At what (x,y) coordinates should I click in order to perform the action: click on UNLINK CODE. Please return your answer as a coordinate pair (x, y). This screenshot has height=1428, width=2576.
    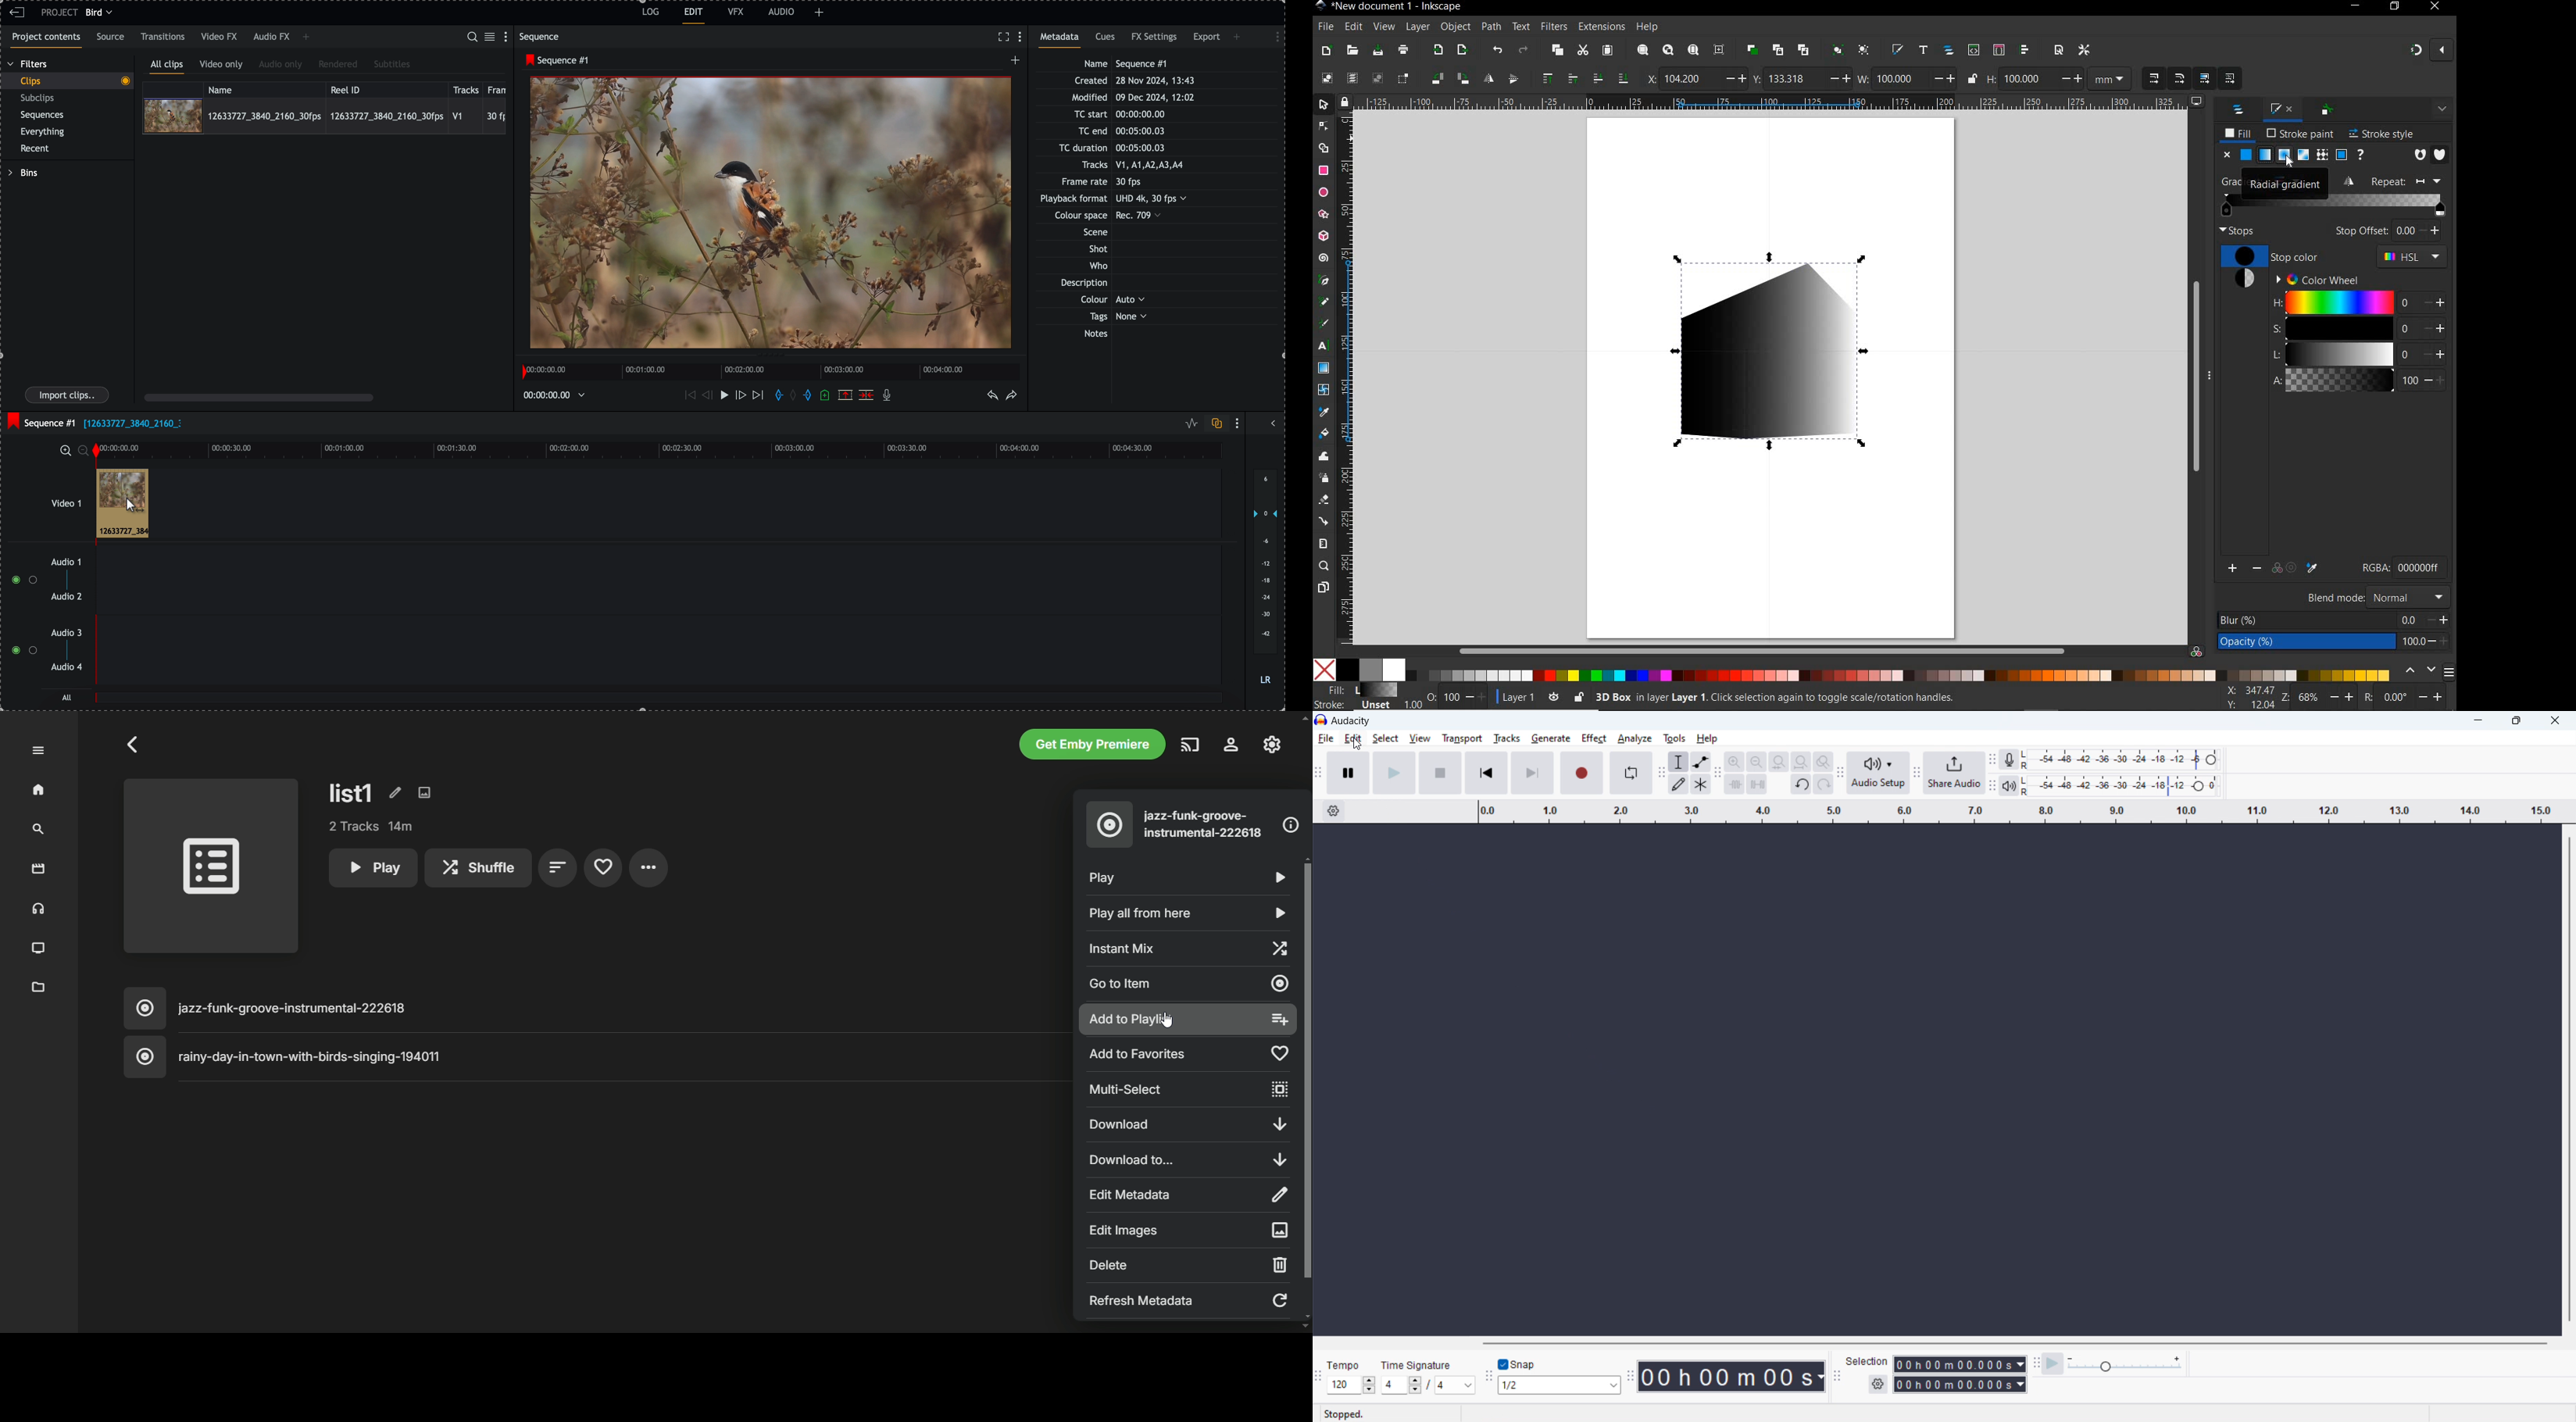
    Looking at the image, I should click on (1804, 51).